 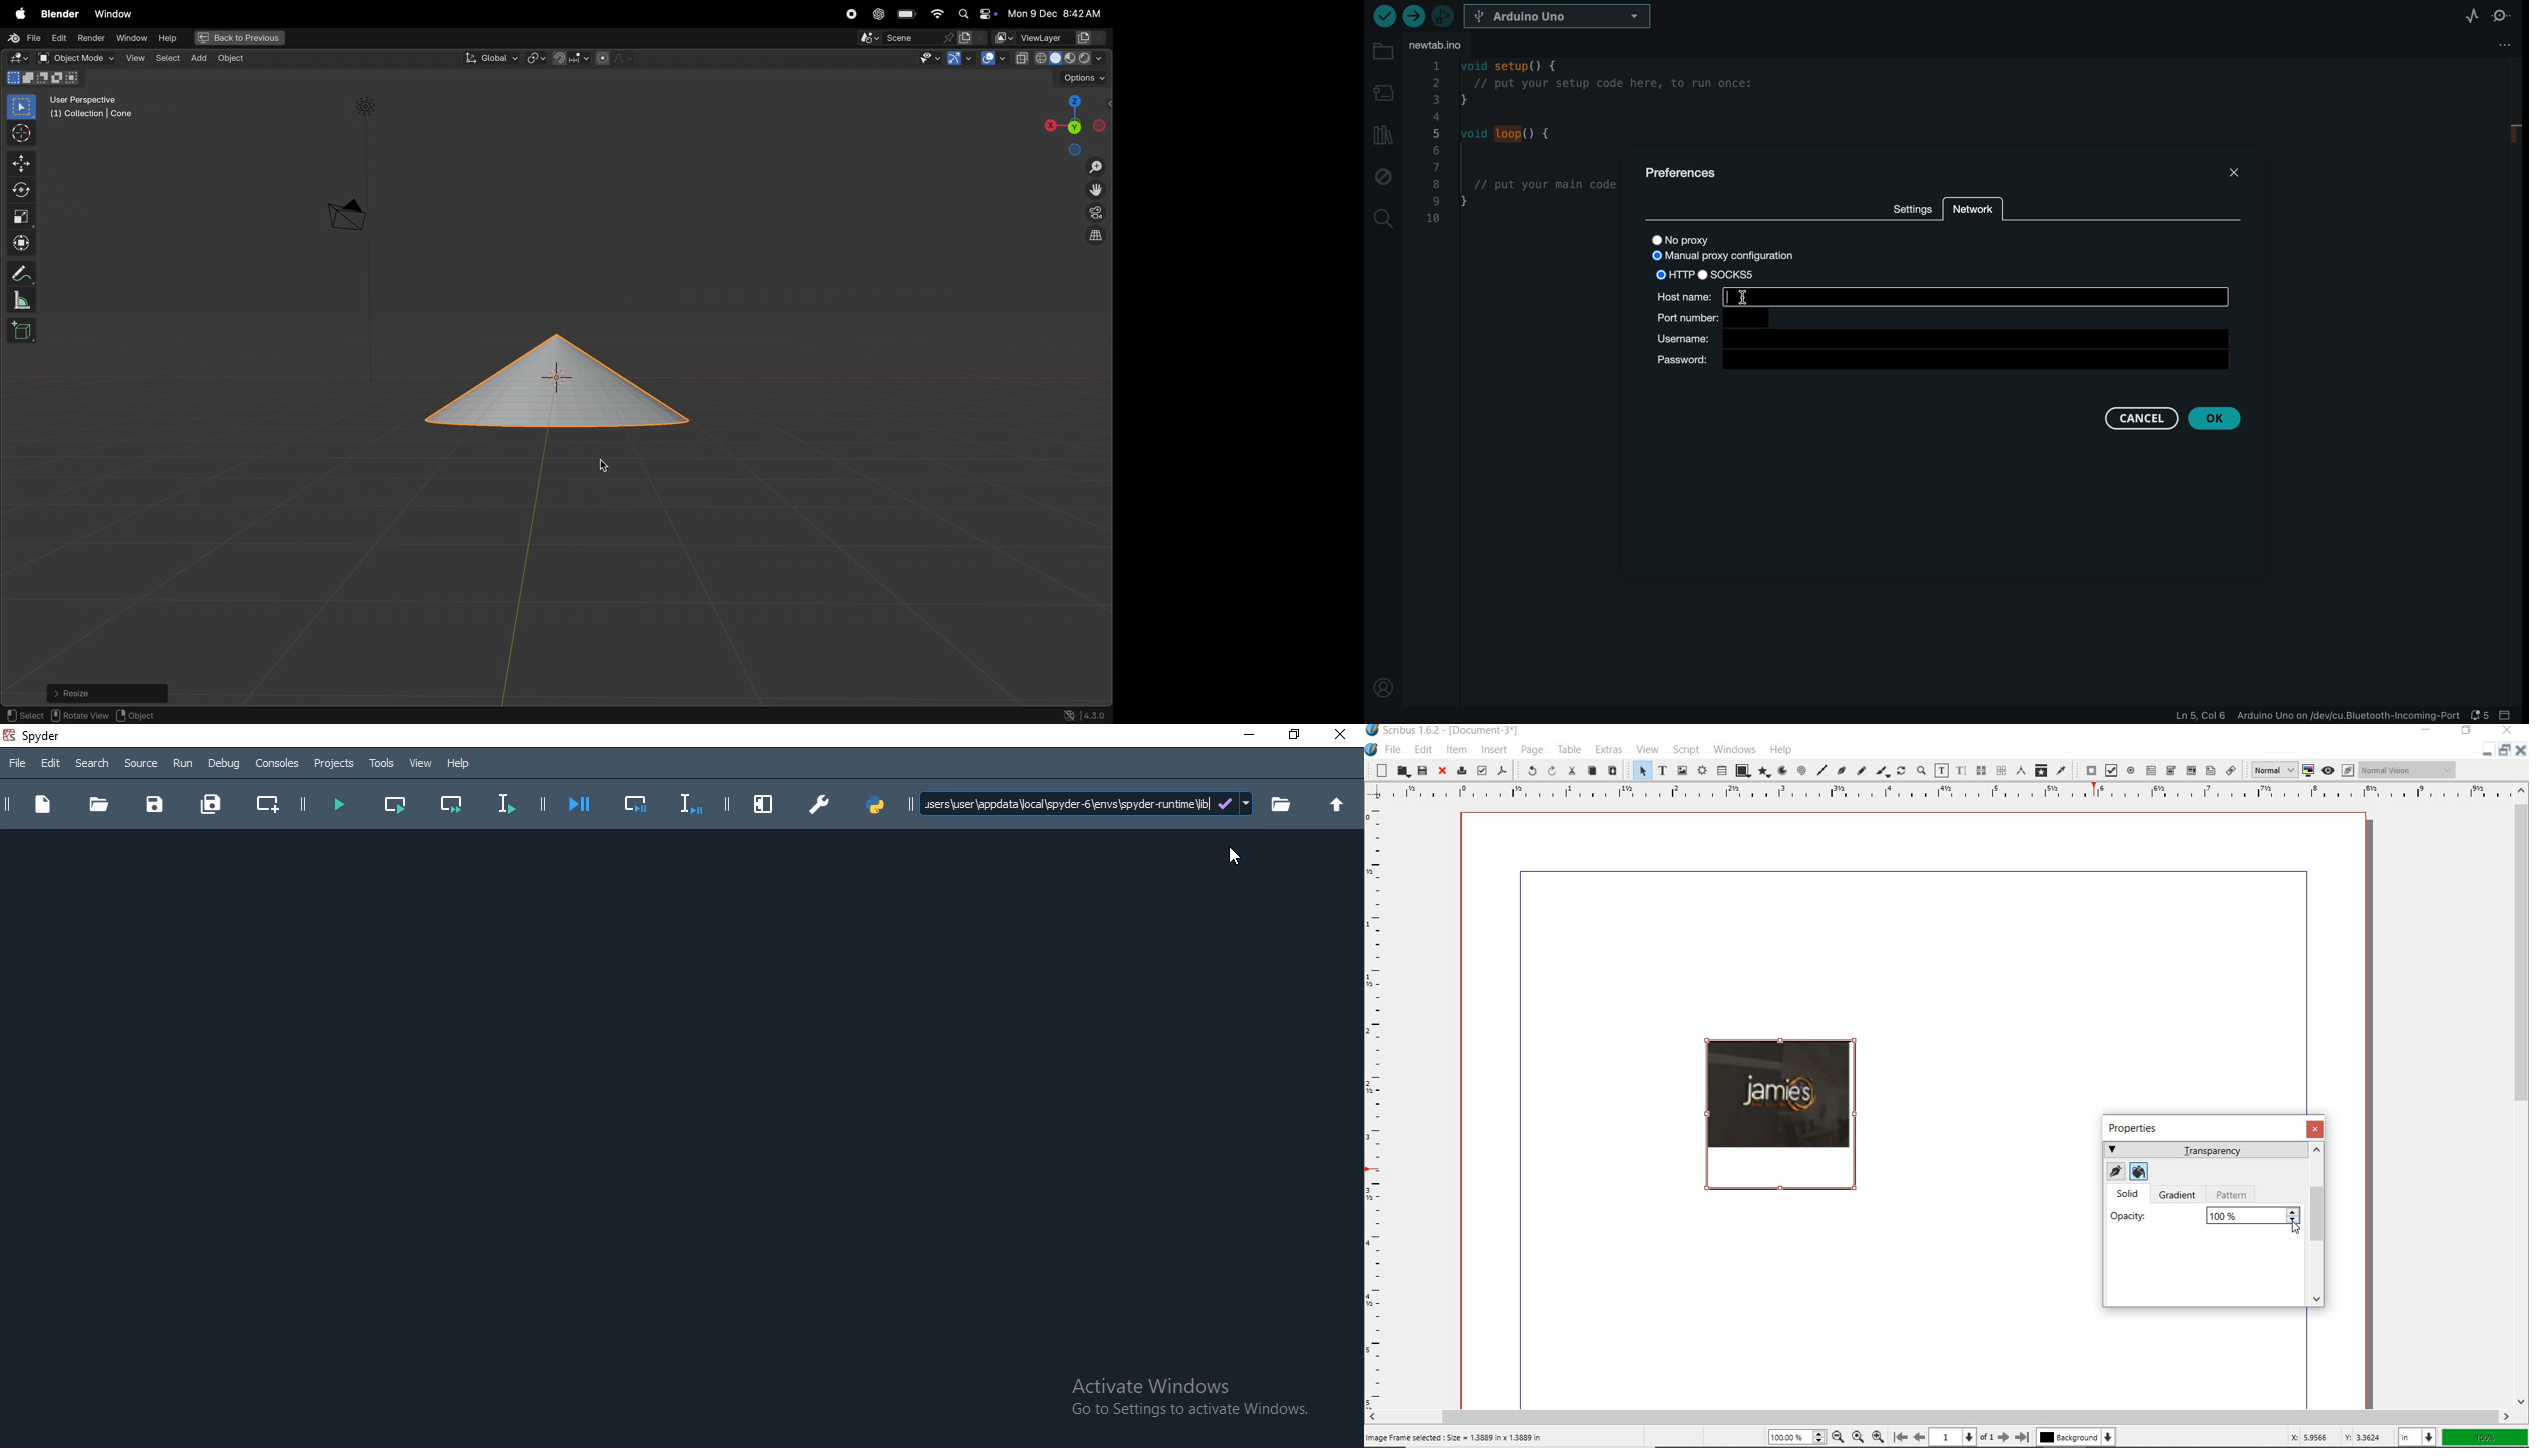 I want to click on chatgpt, so click(x=878, y=14).